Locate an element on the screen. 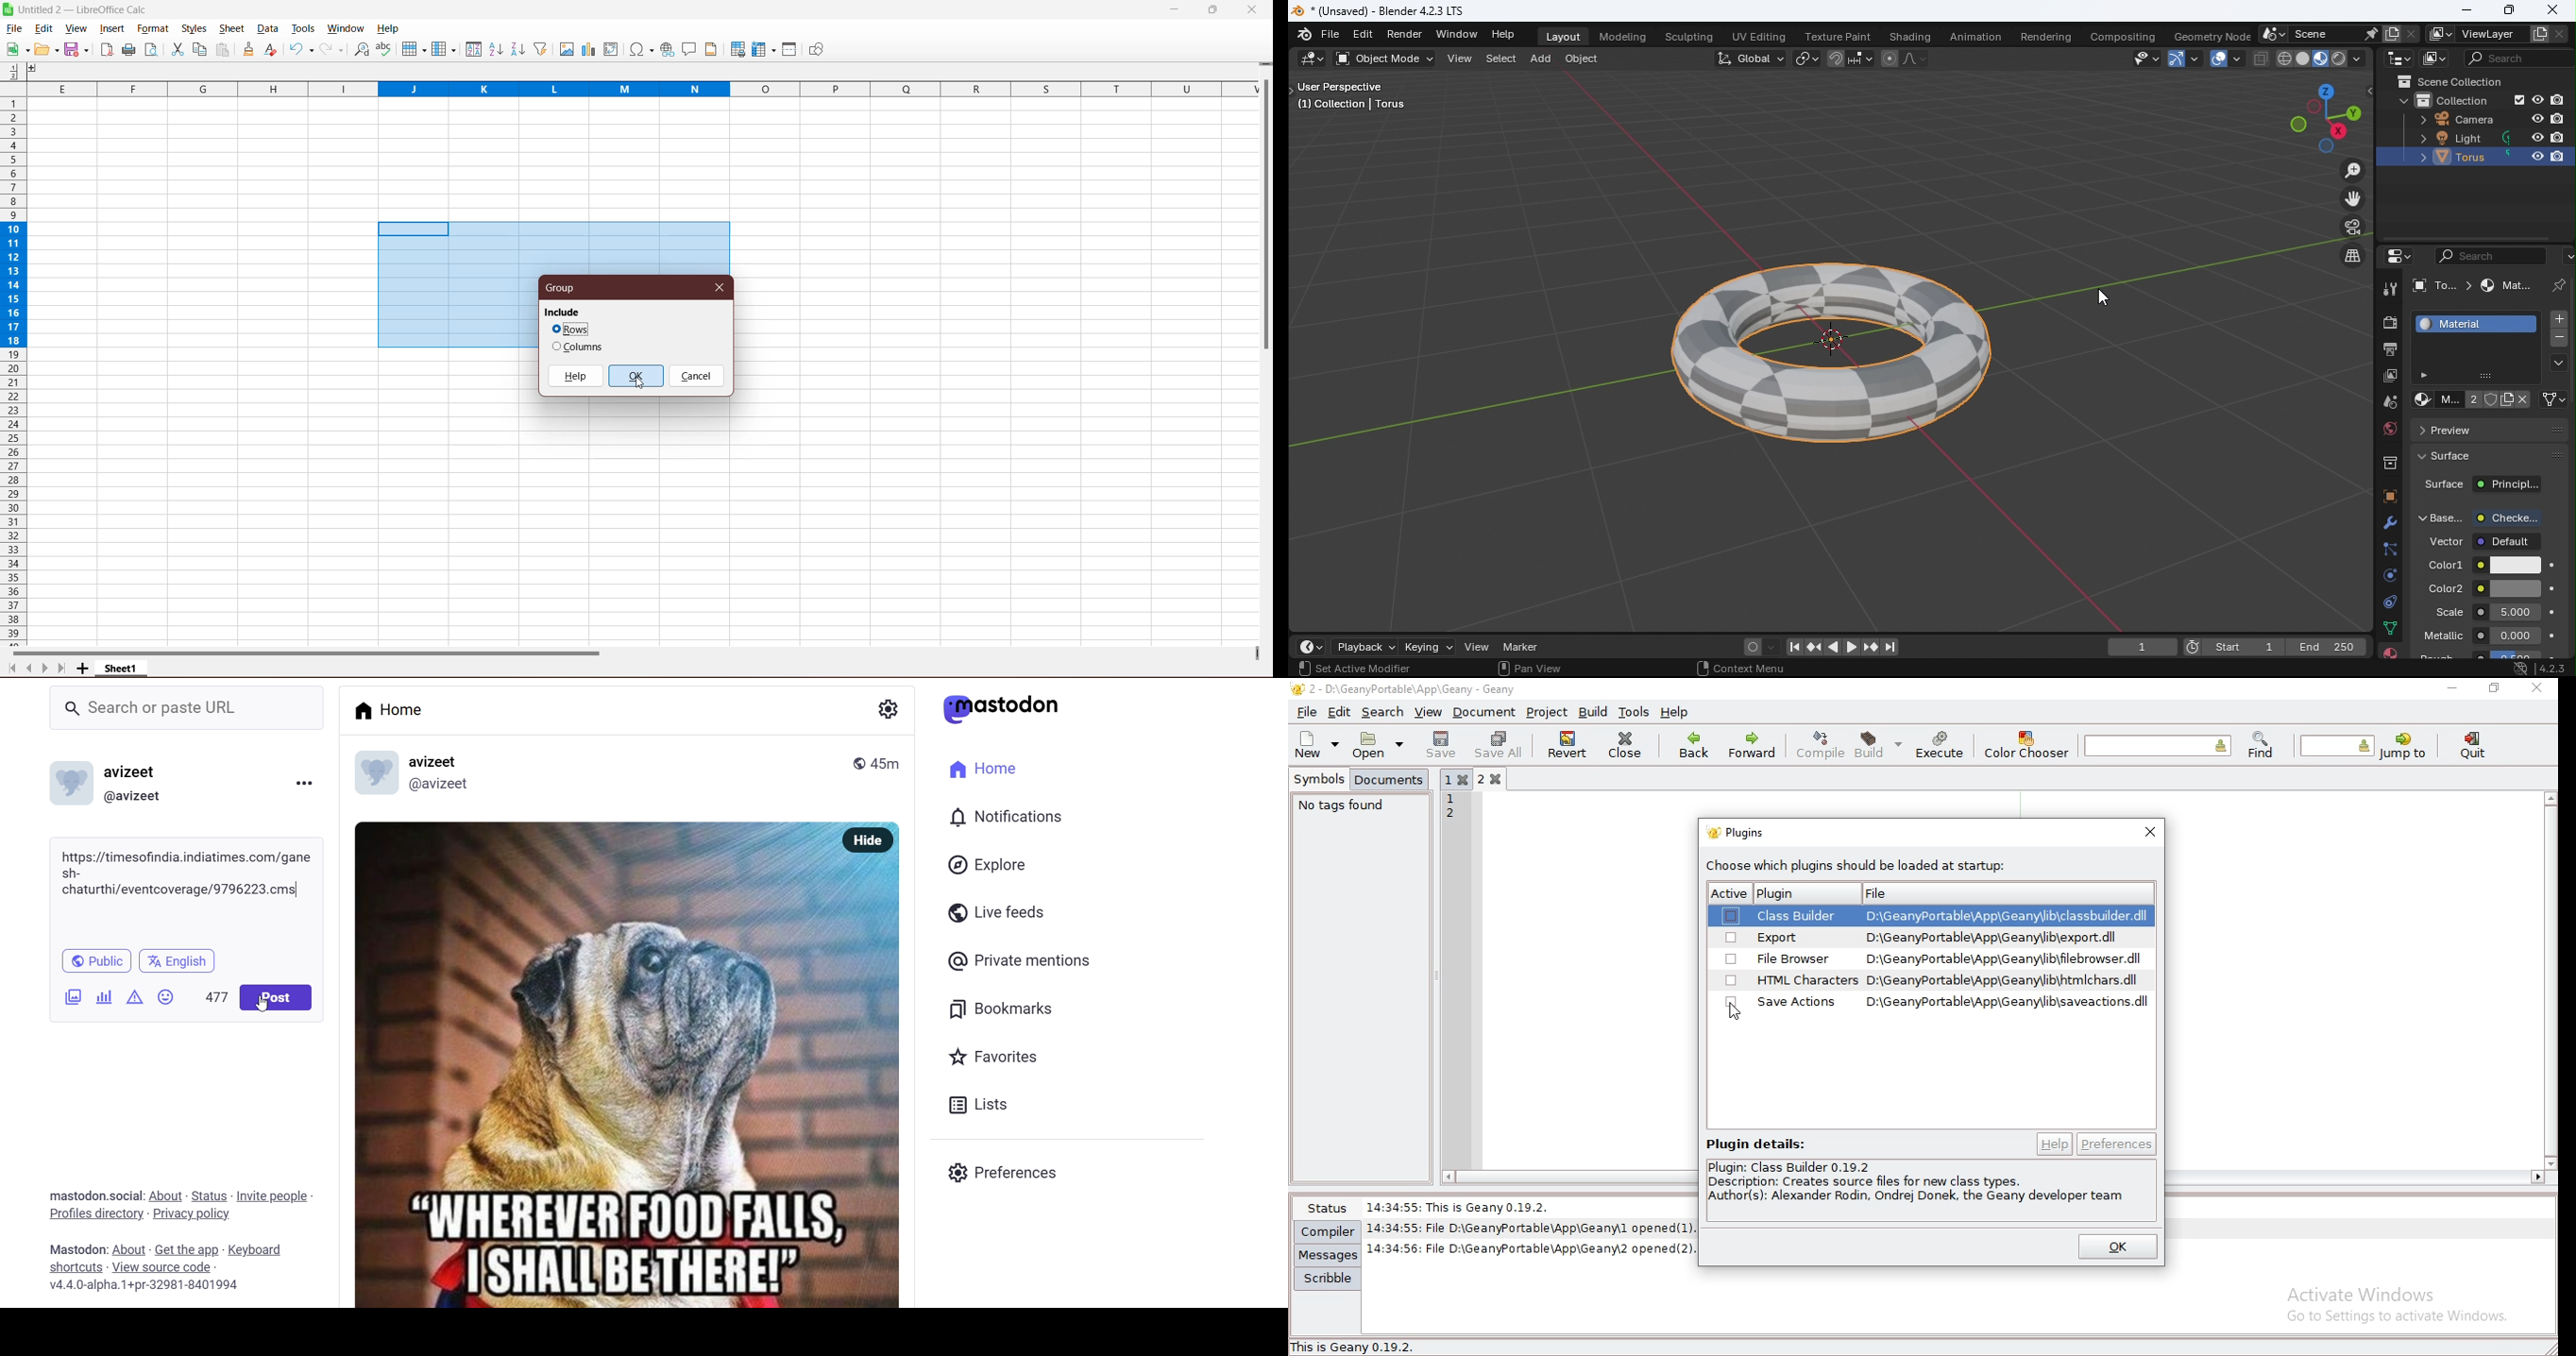 The height and width of the screenshot is (1372, 2576). Scroll to last page is located at coordinates (60, 669).